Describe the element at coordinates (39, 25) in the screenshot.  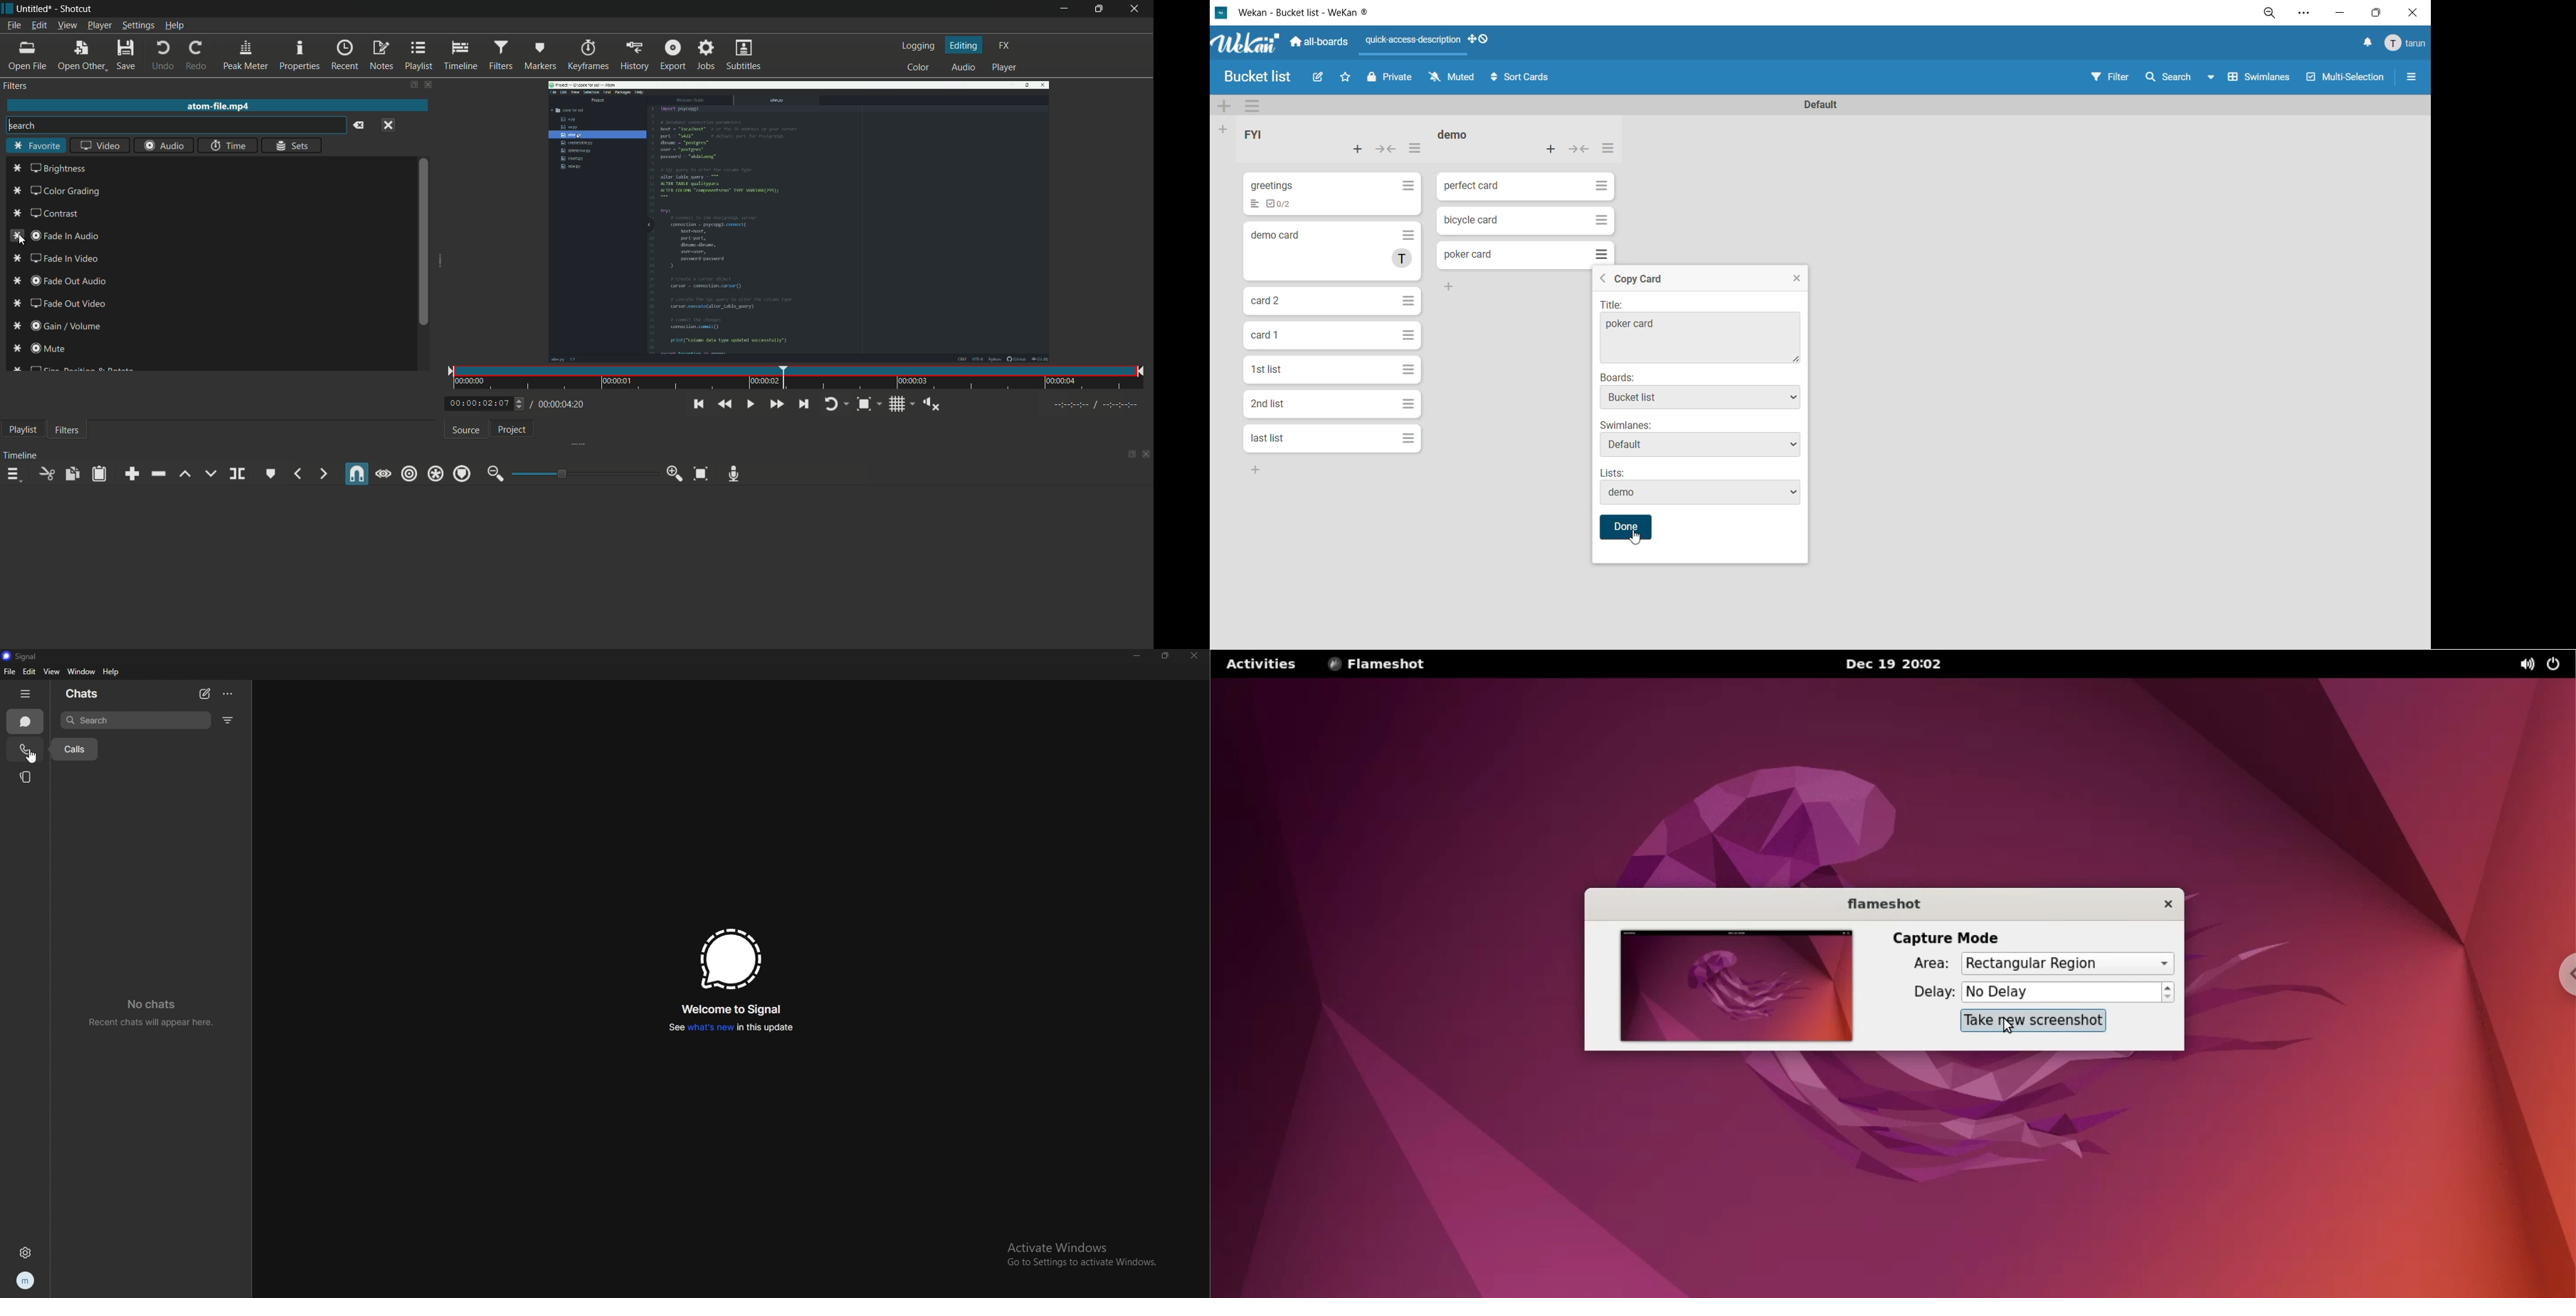
I see `edit menu` at that location.